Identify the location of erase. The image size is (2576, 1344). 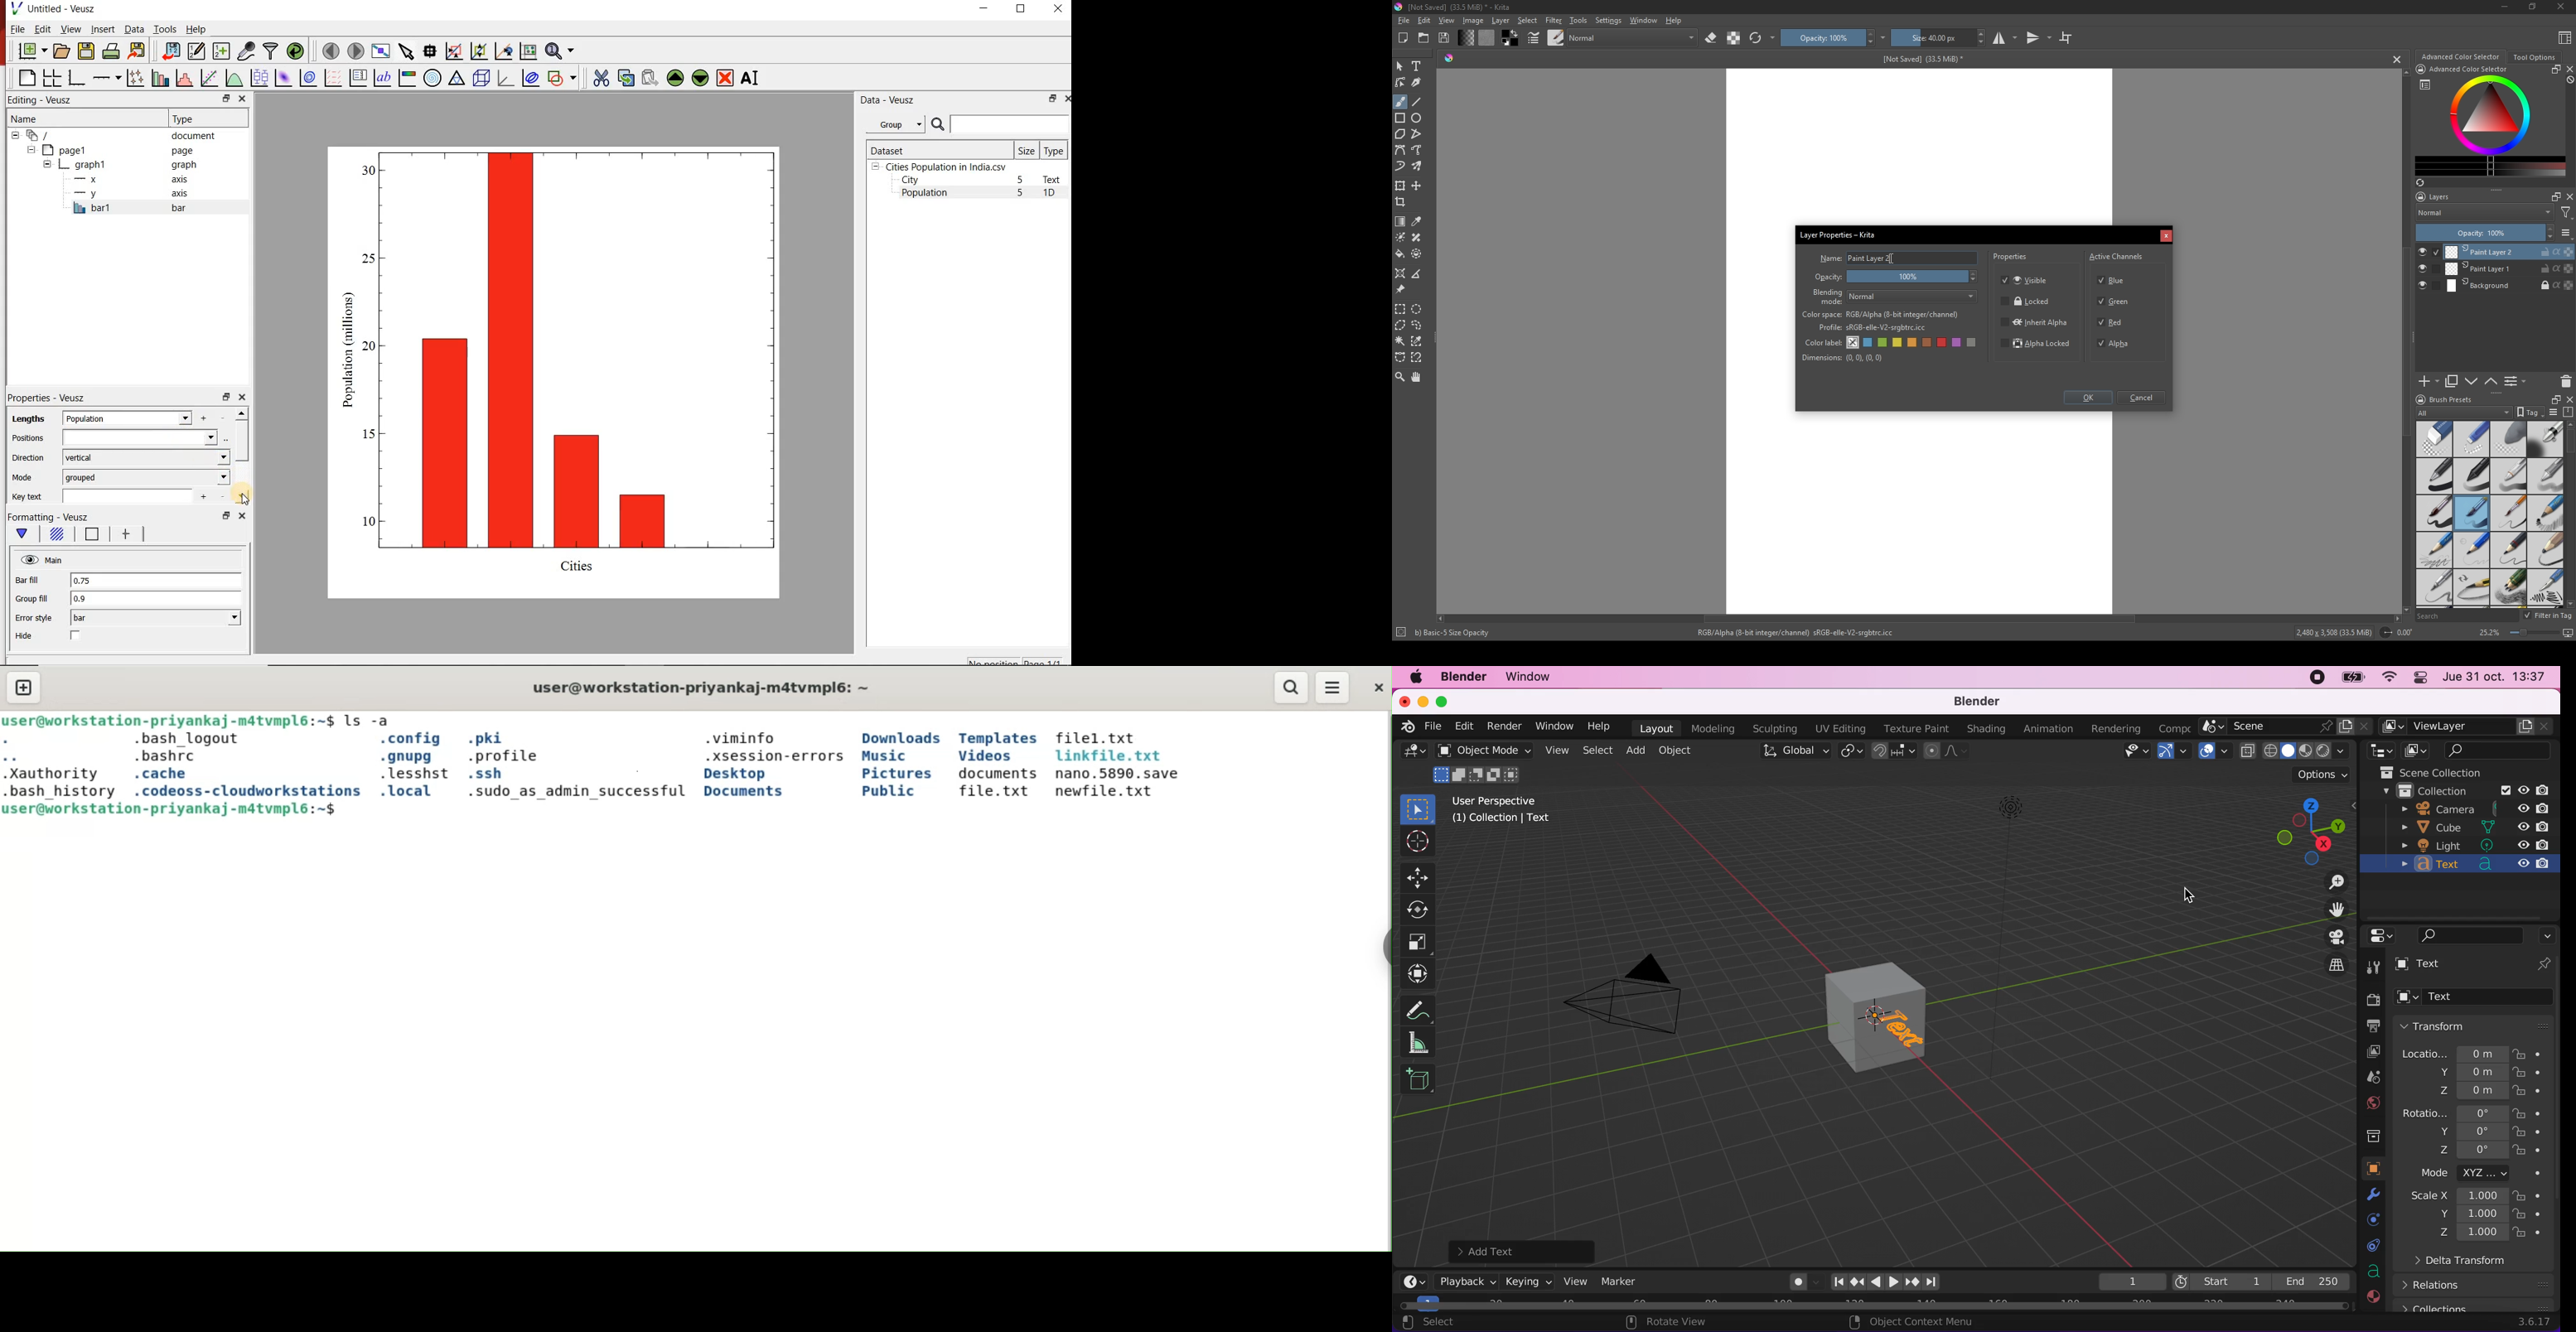
(1711, 38).